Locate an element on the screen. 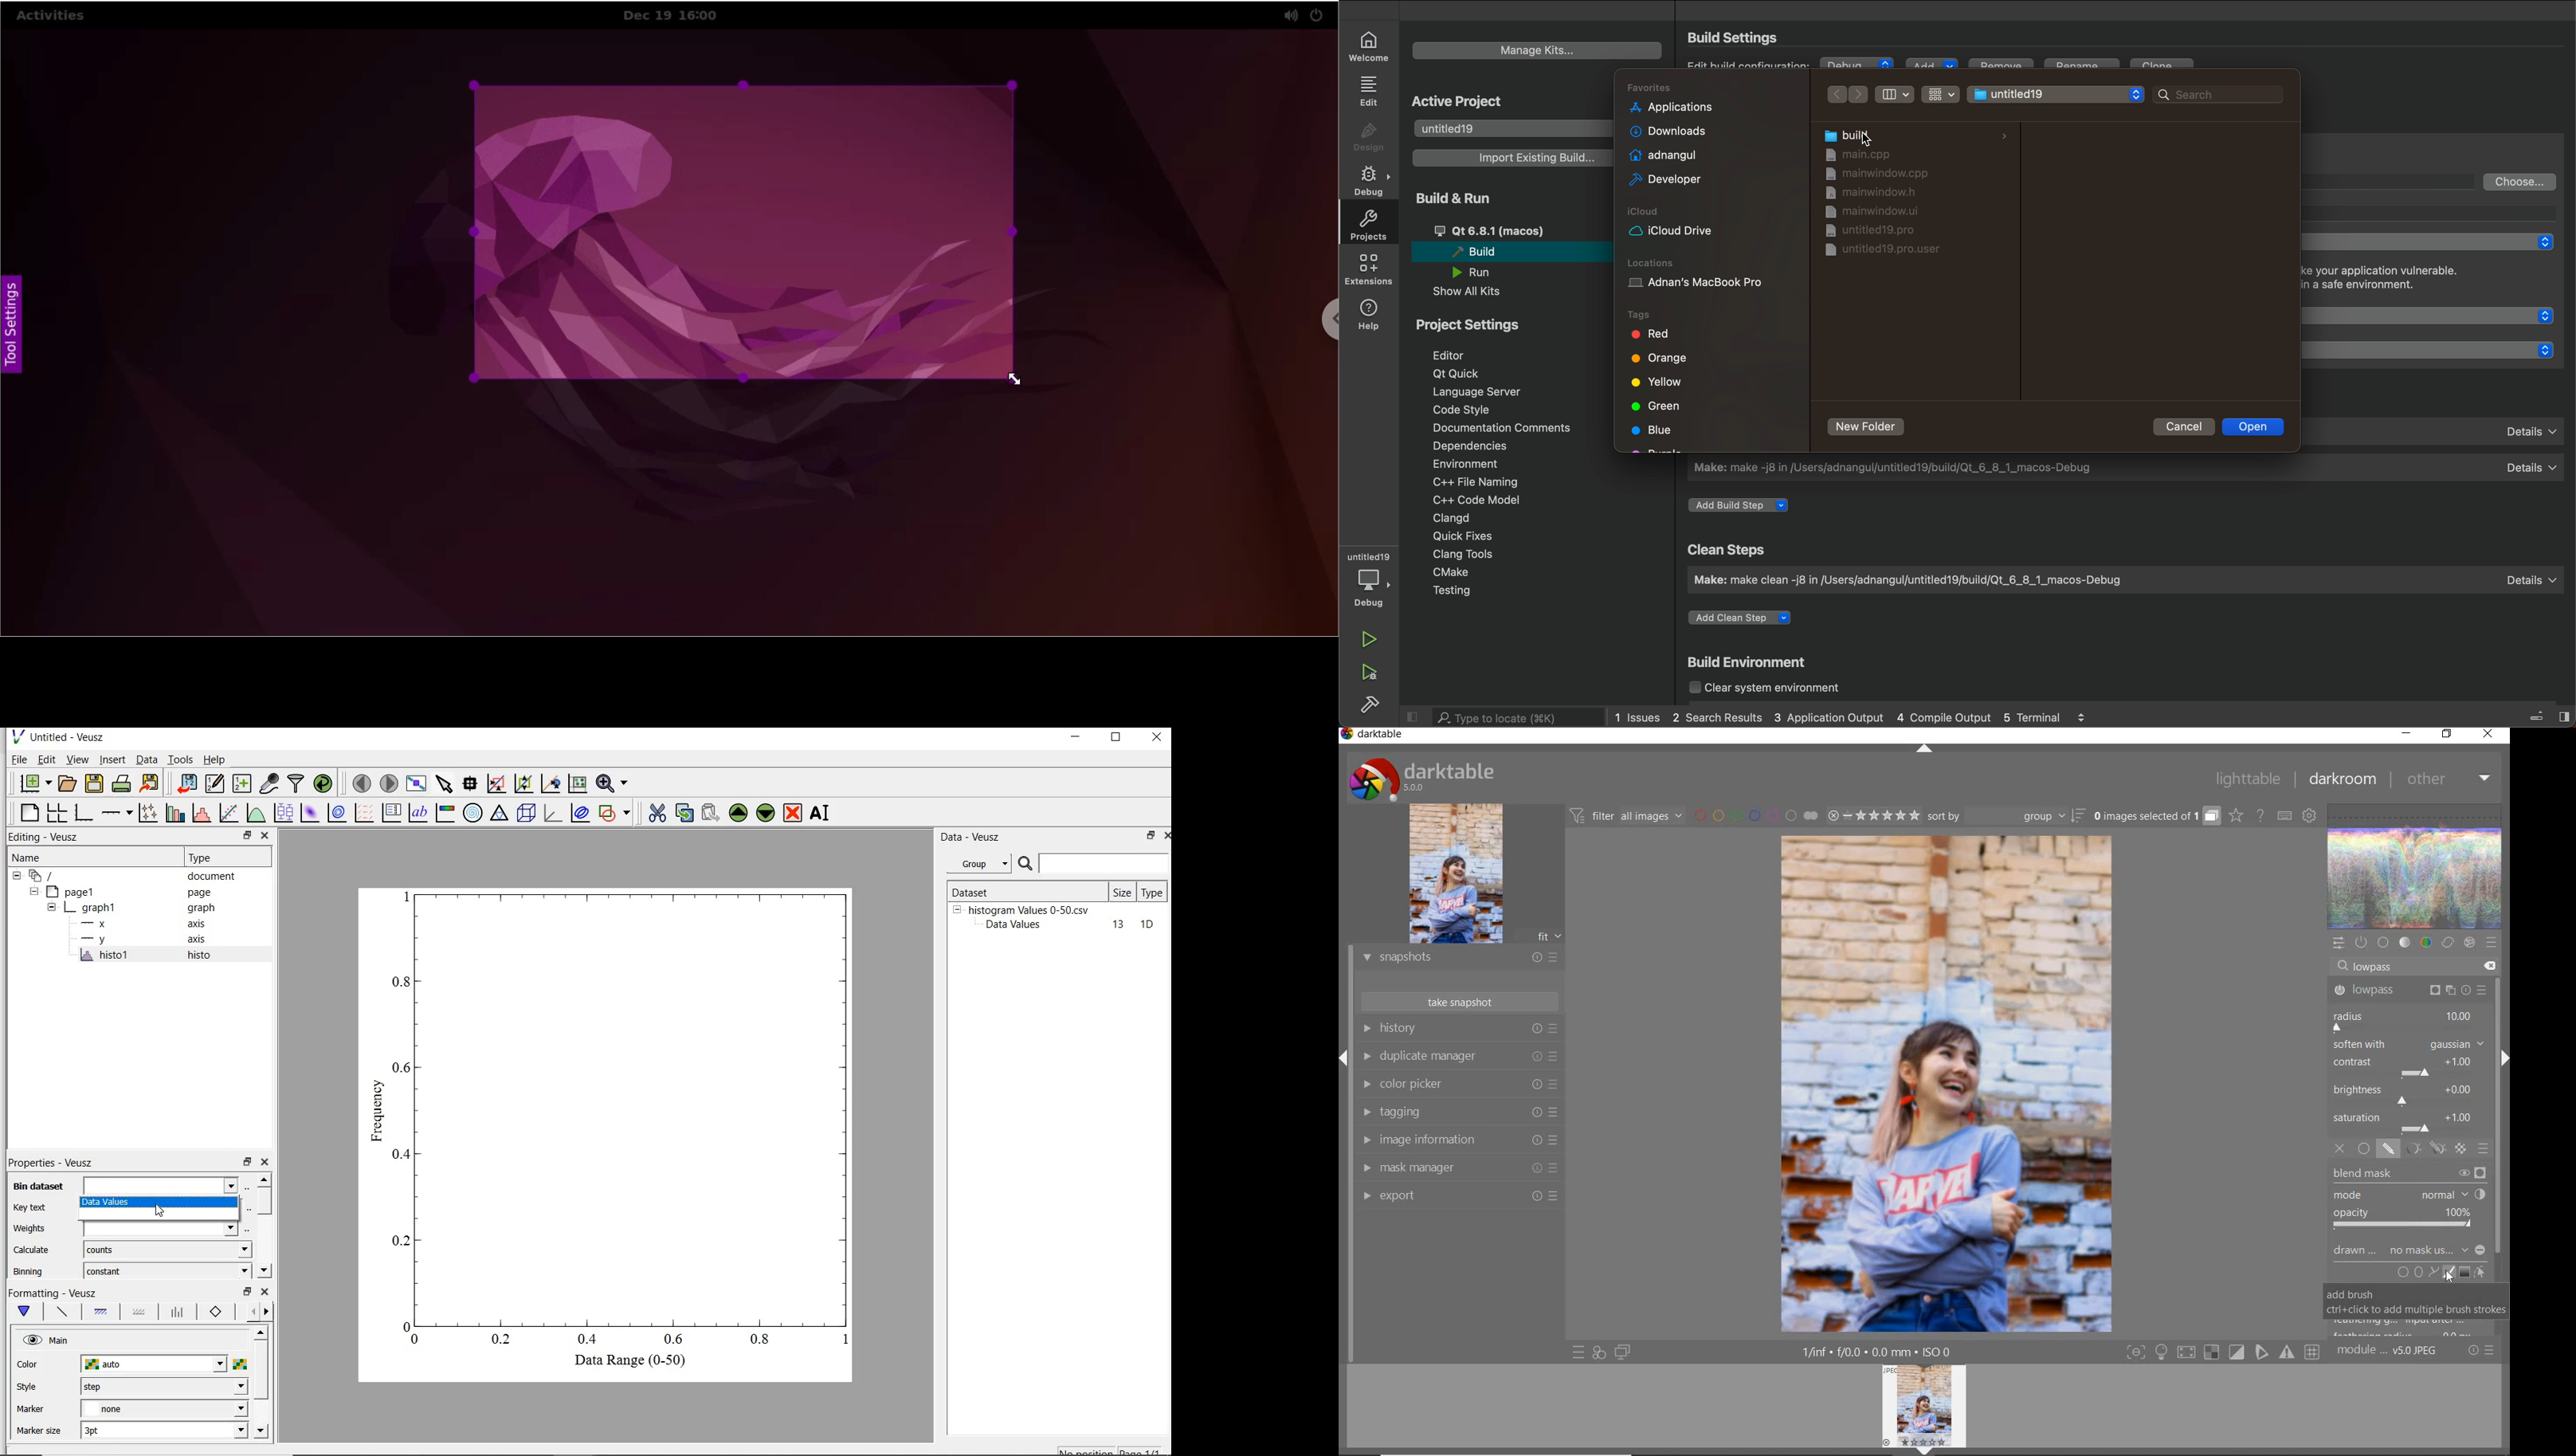  clang tools is located at coordinates (1460, 554).